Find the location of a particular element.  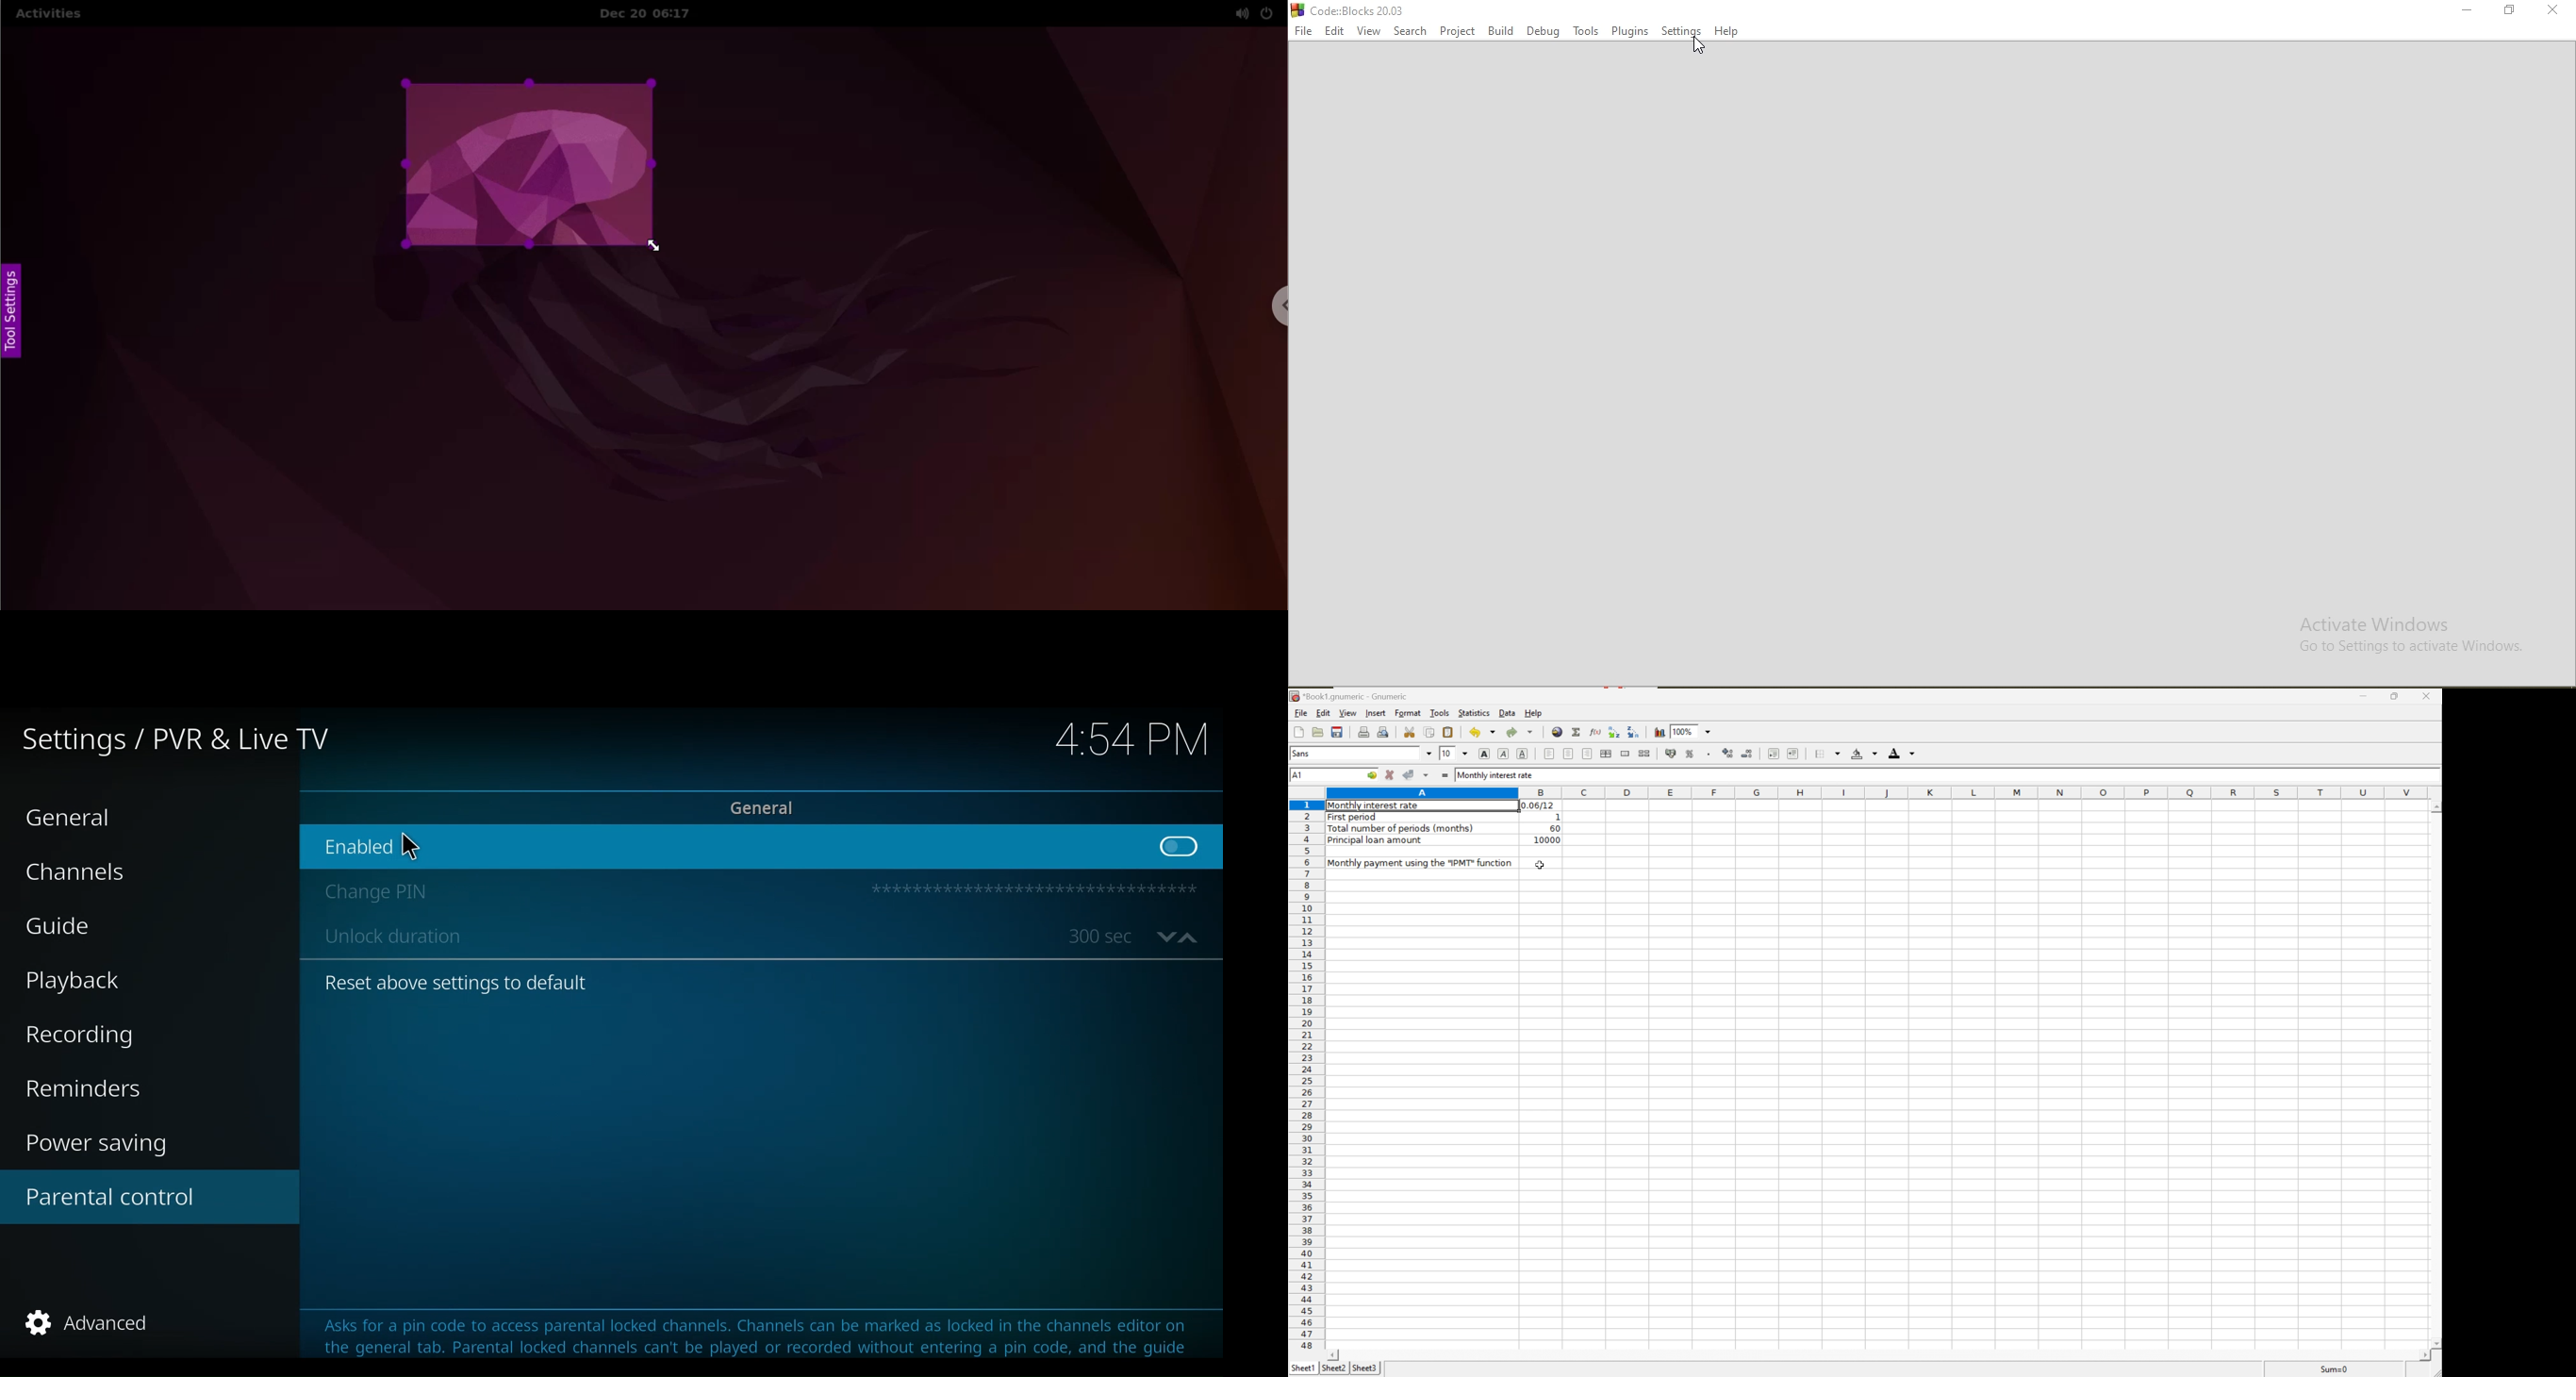

Increase indent, and align the contents to the left is located at coordinates (1795, 753).